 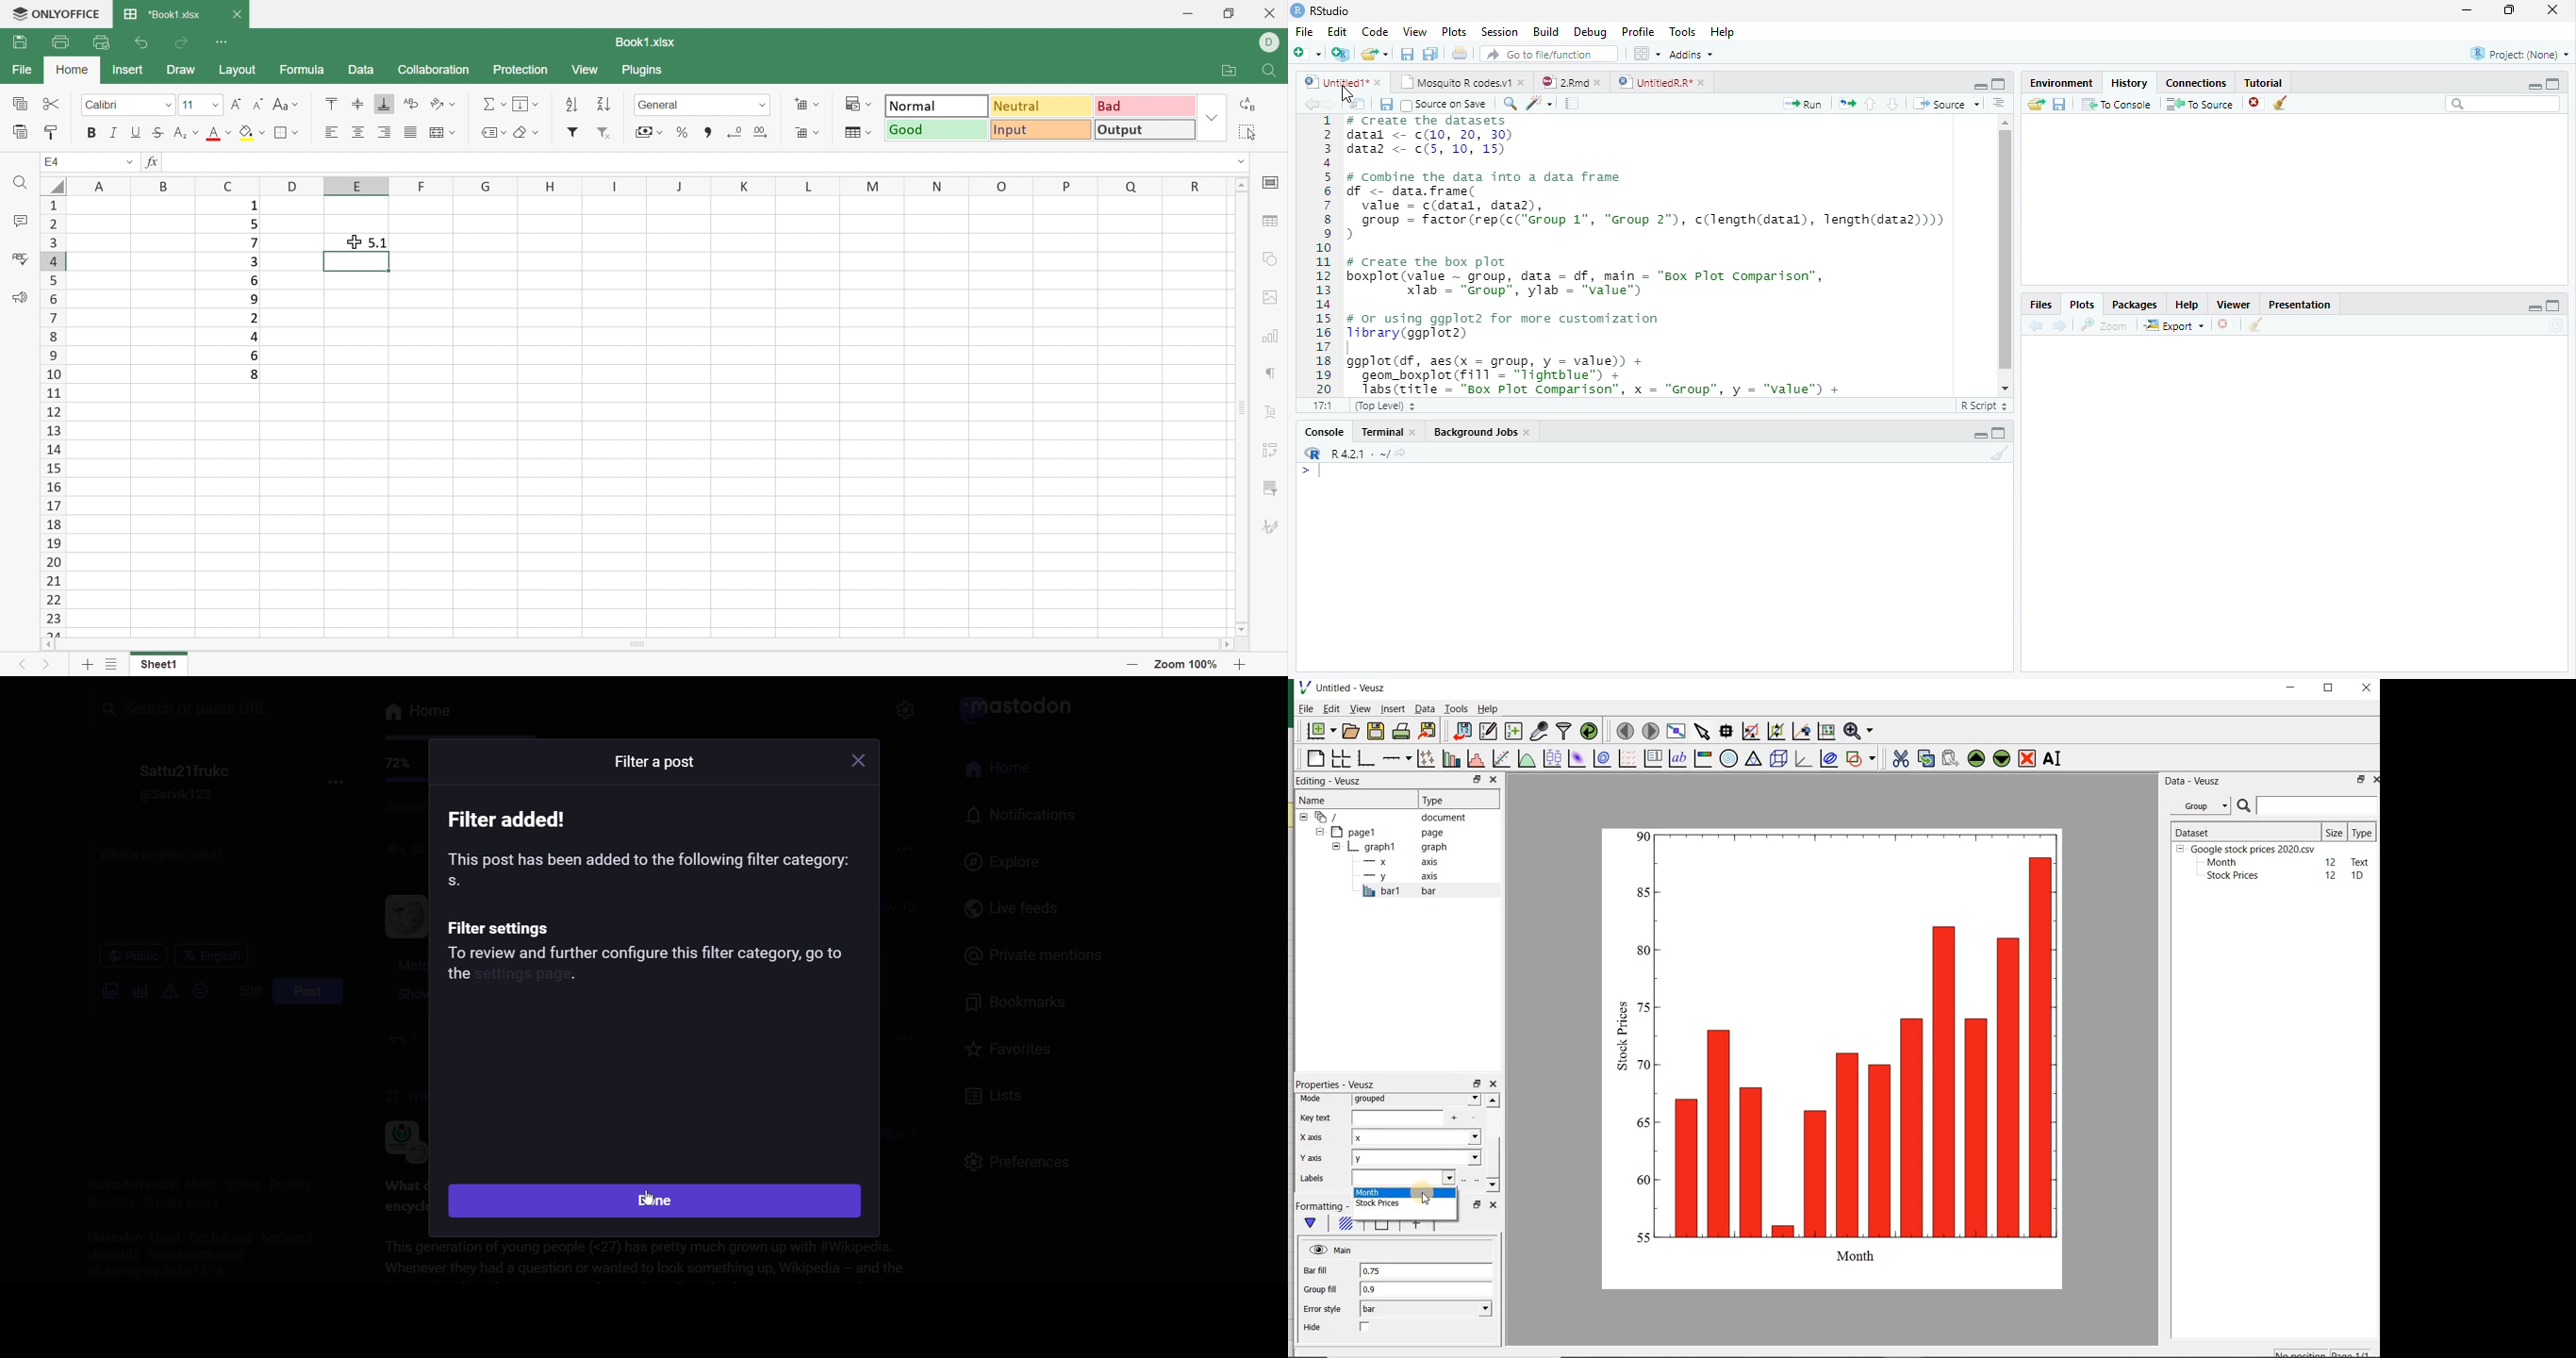 What do you see at coordinates (1947, 104) in the screenshot?
I see `Source` at bounding box center [1947, 104].